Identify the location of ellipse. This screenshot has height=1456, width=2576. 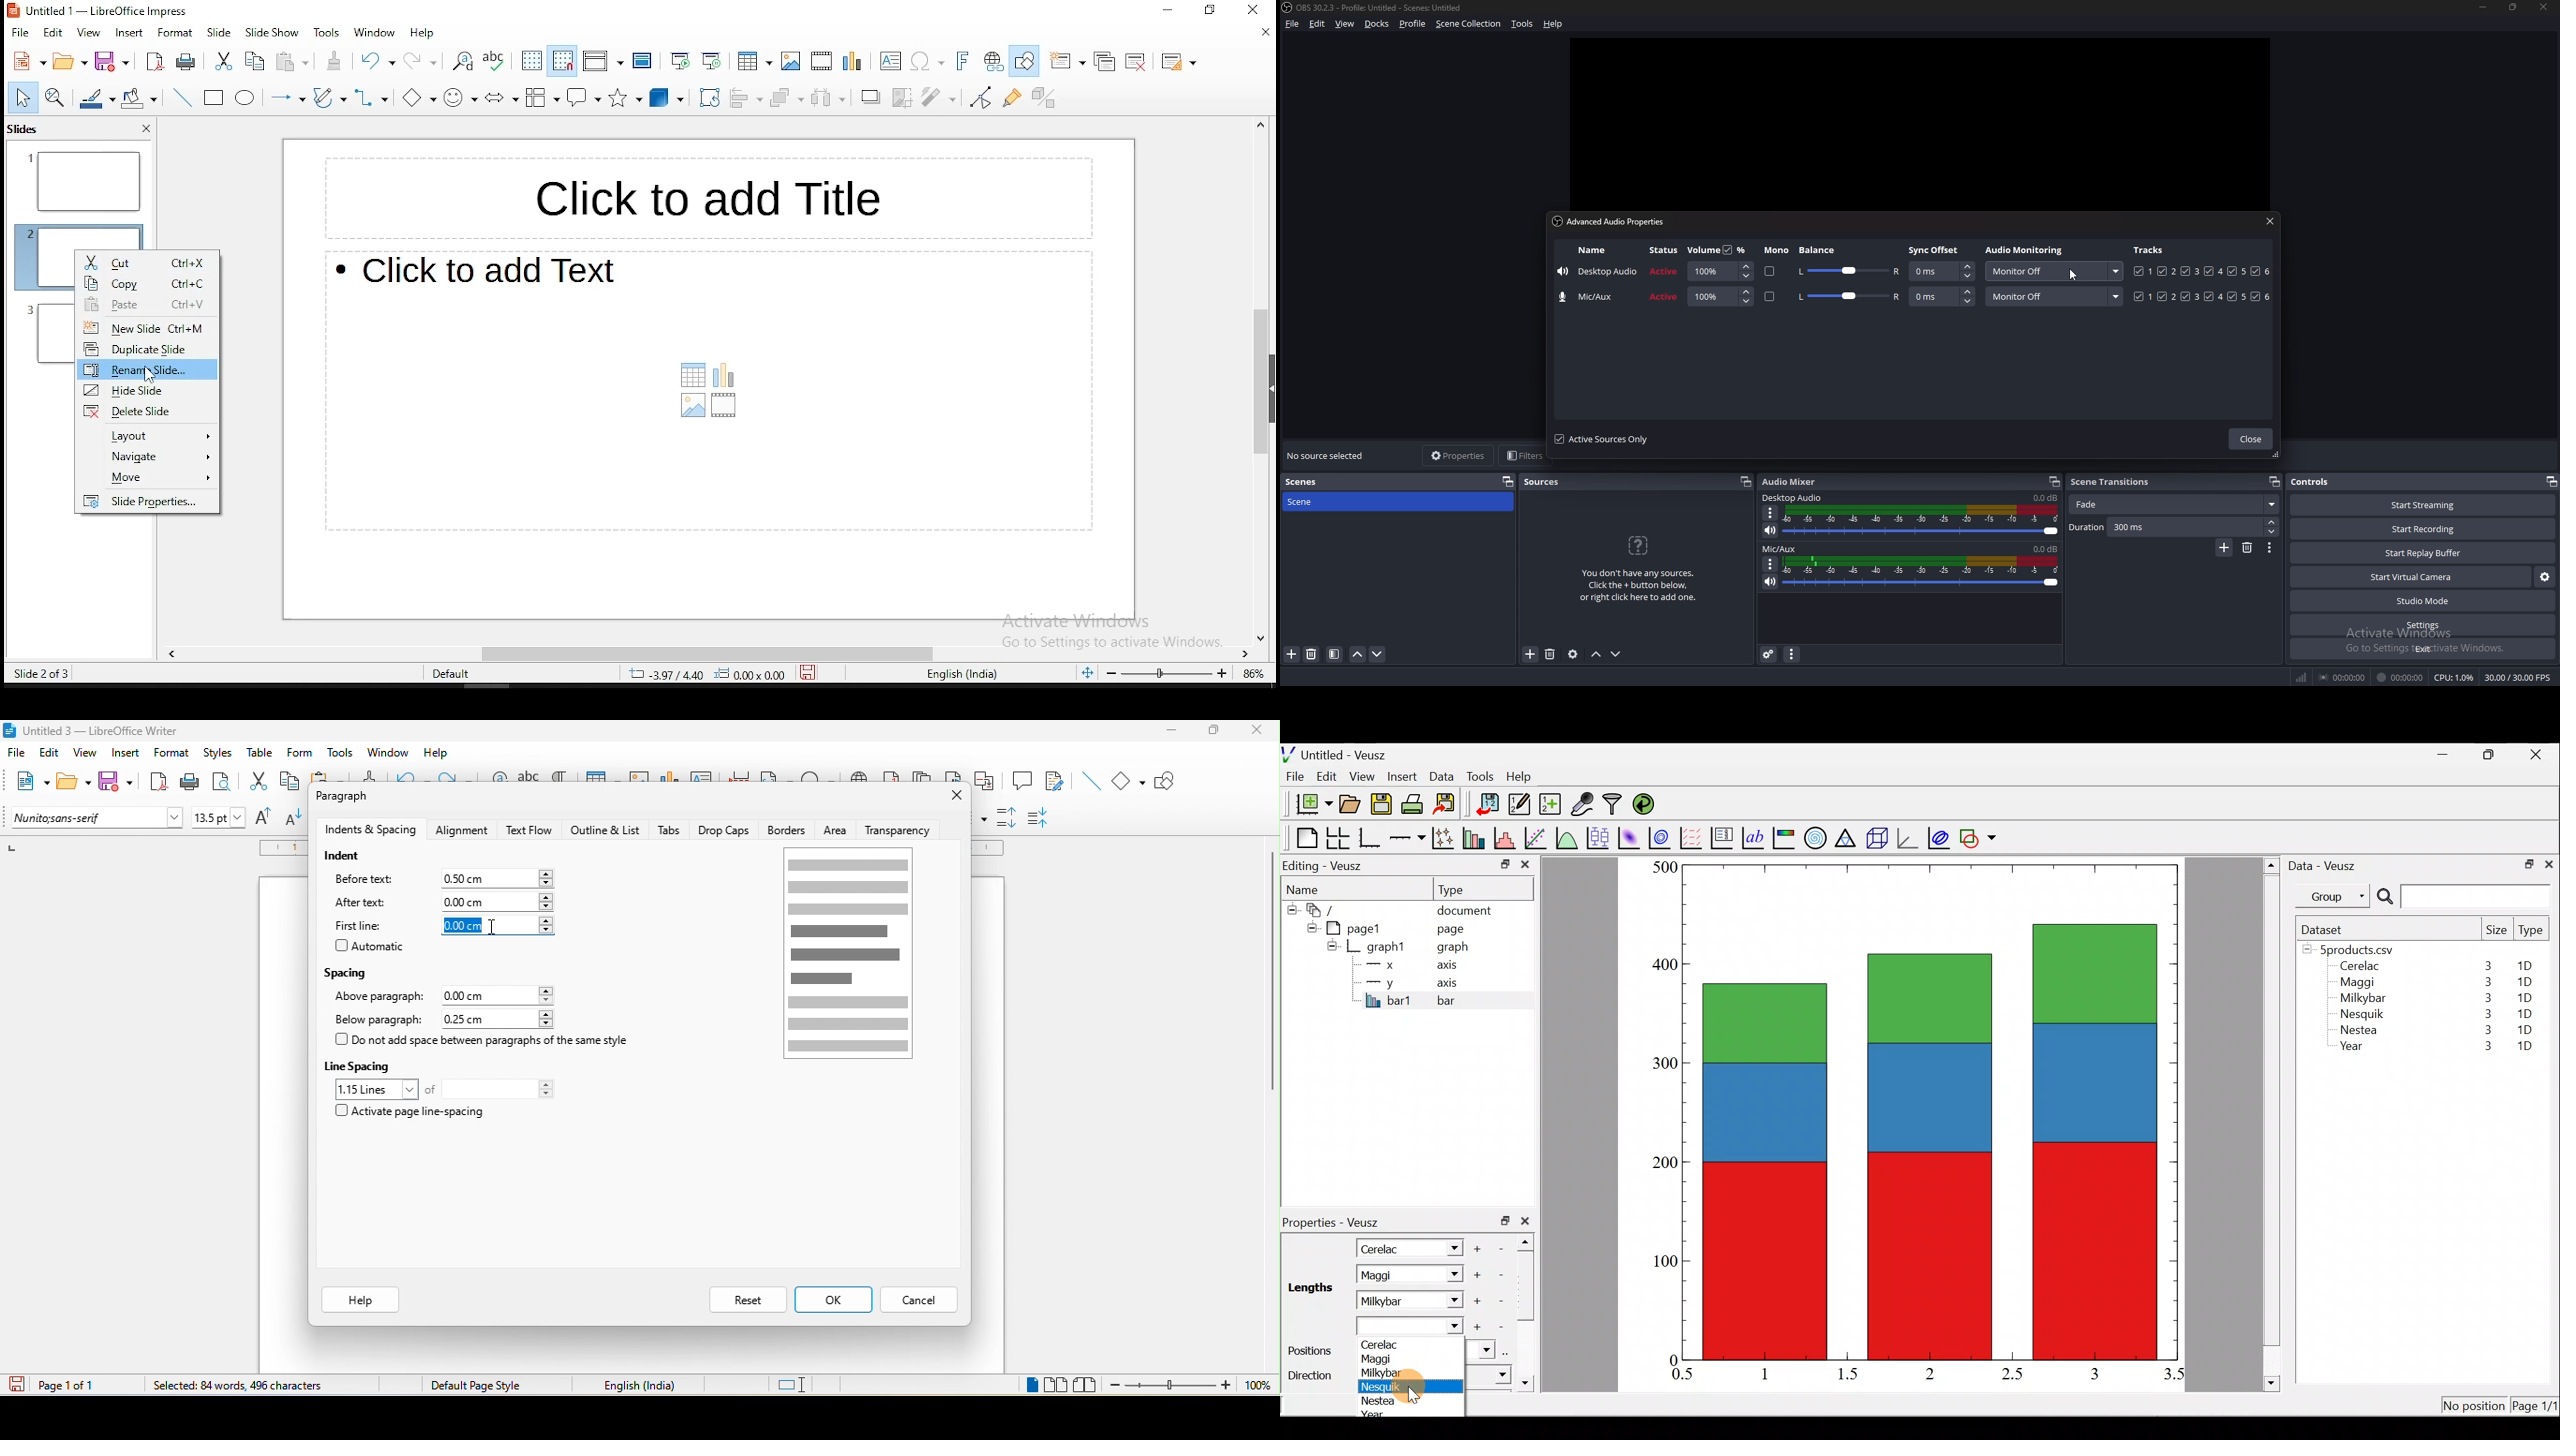
(245, 100).